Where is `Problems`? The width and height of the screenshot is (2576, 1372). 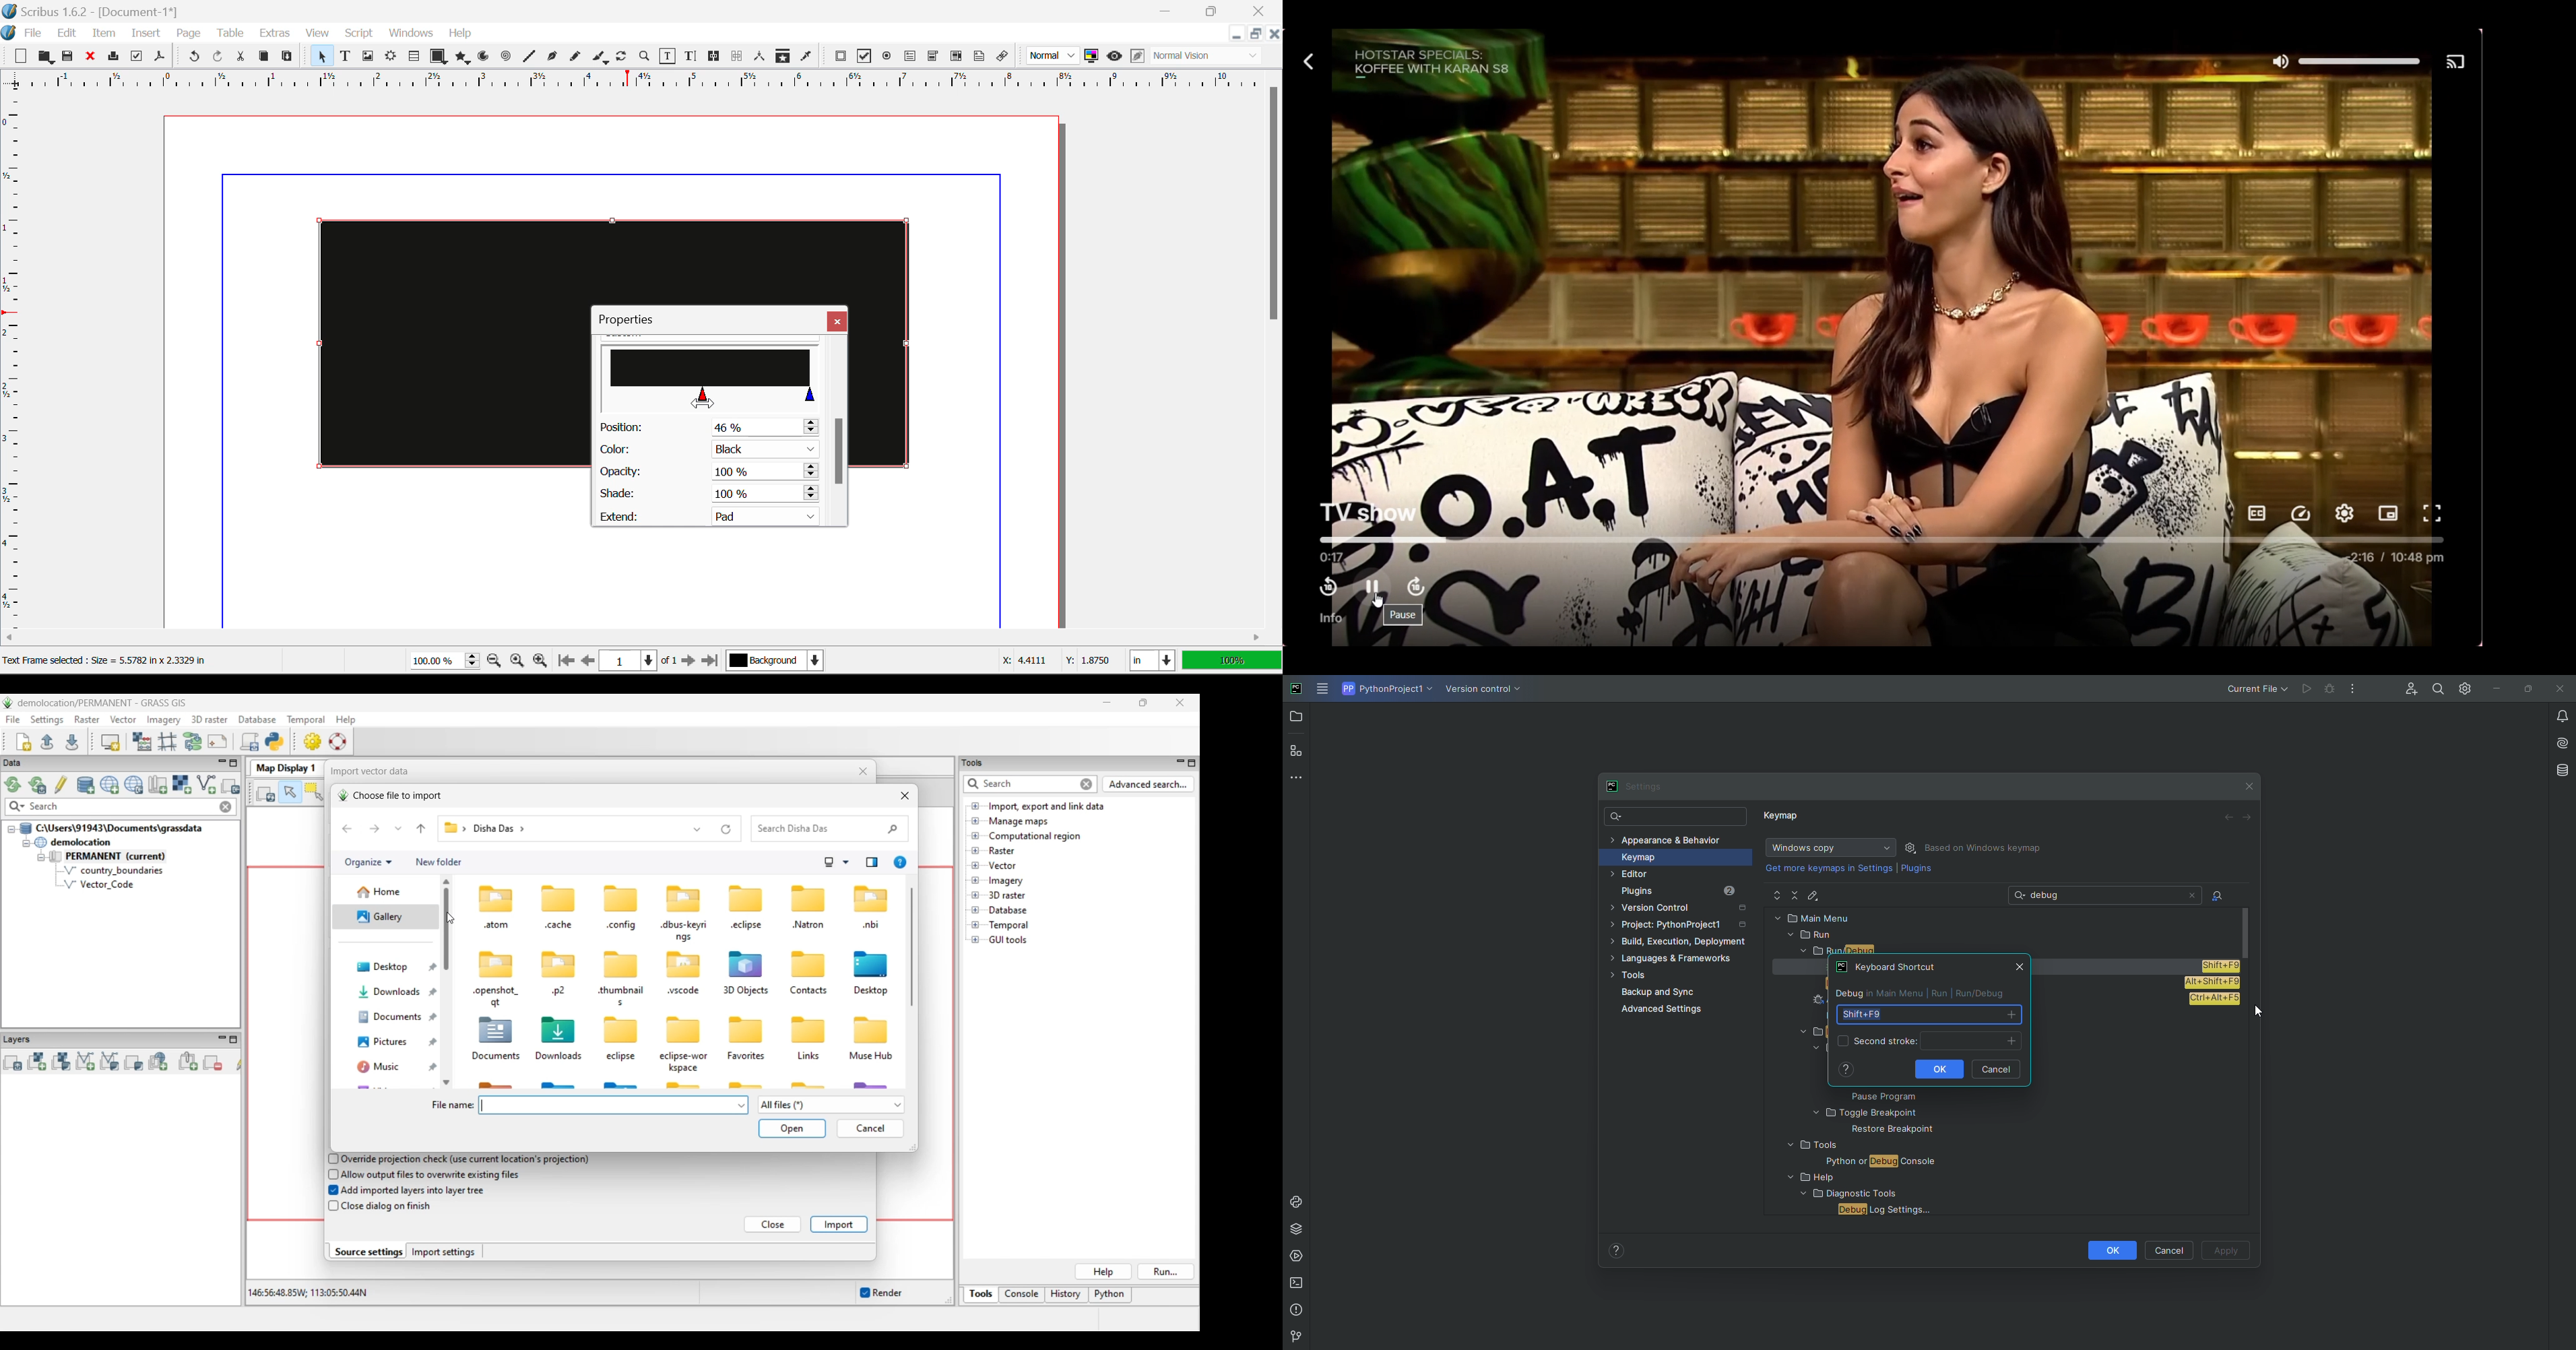
Problems is located at coordinates (1298, 1310).